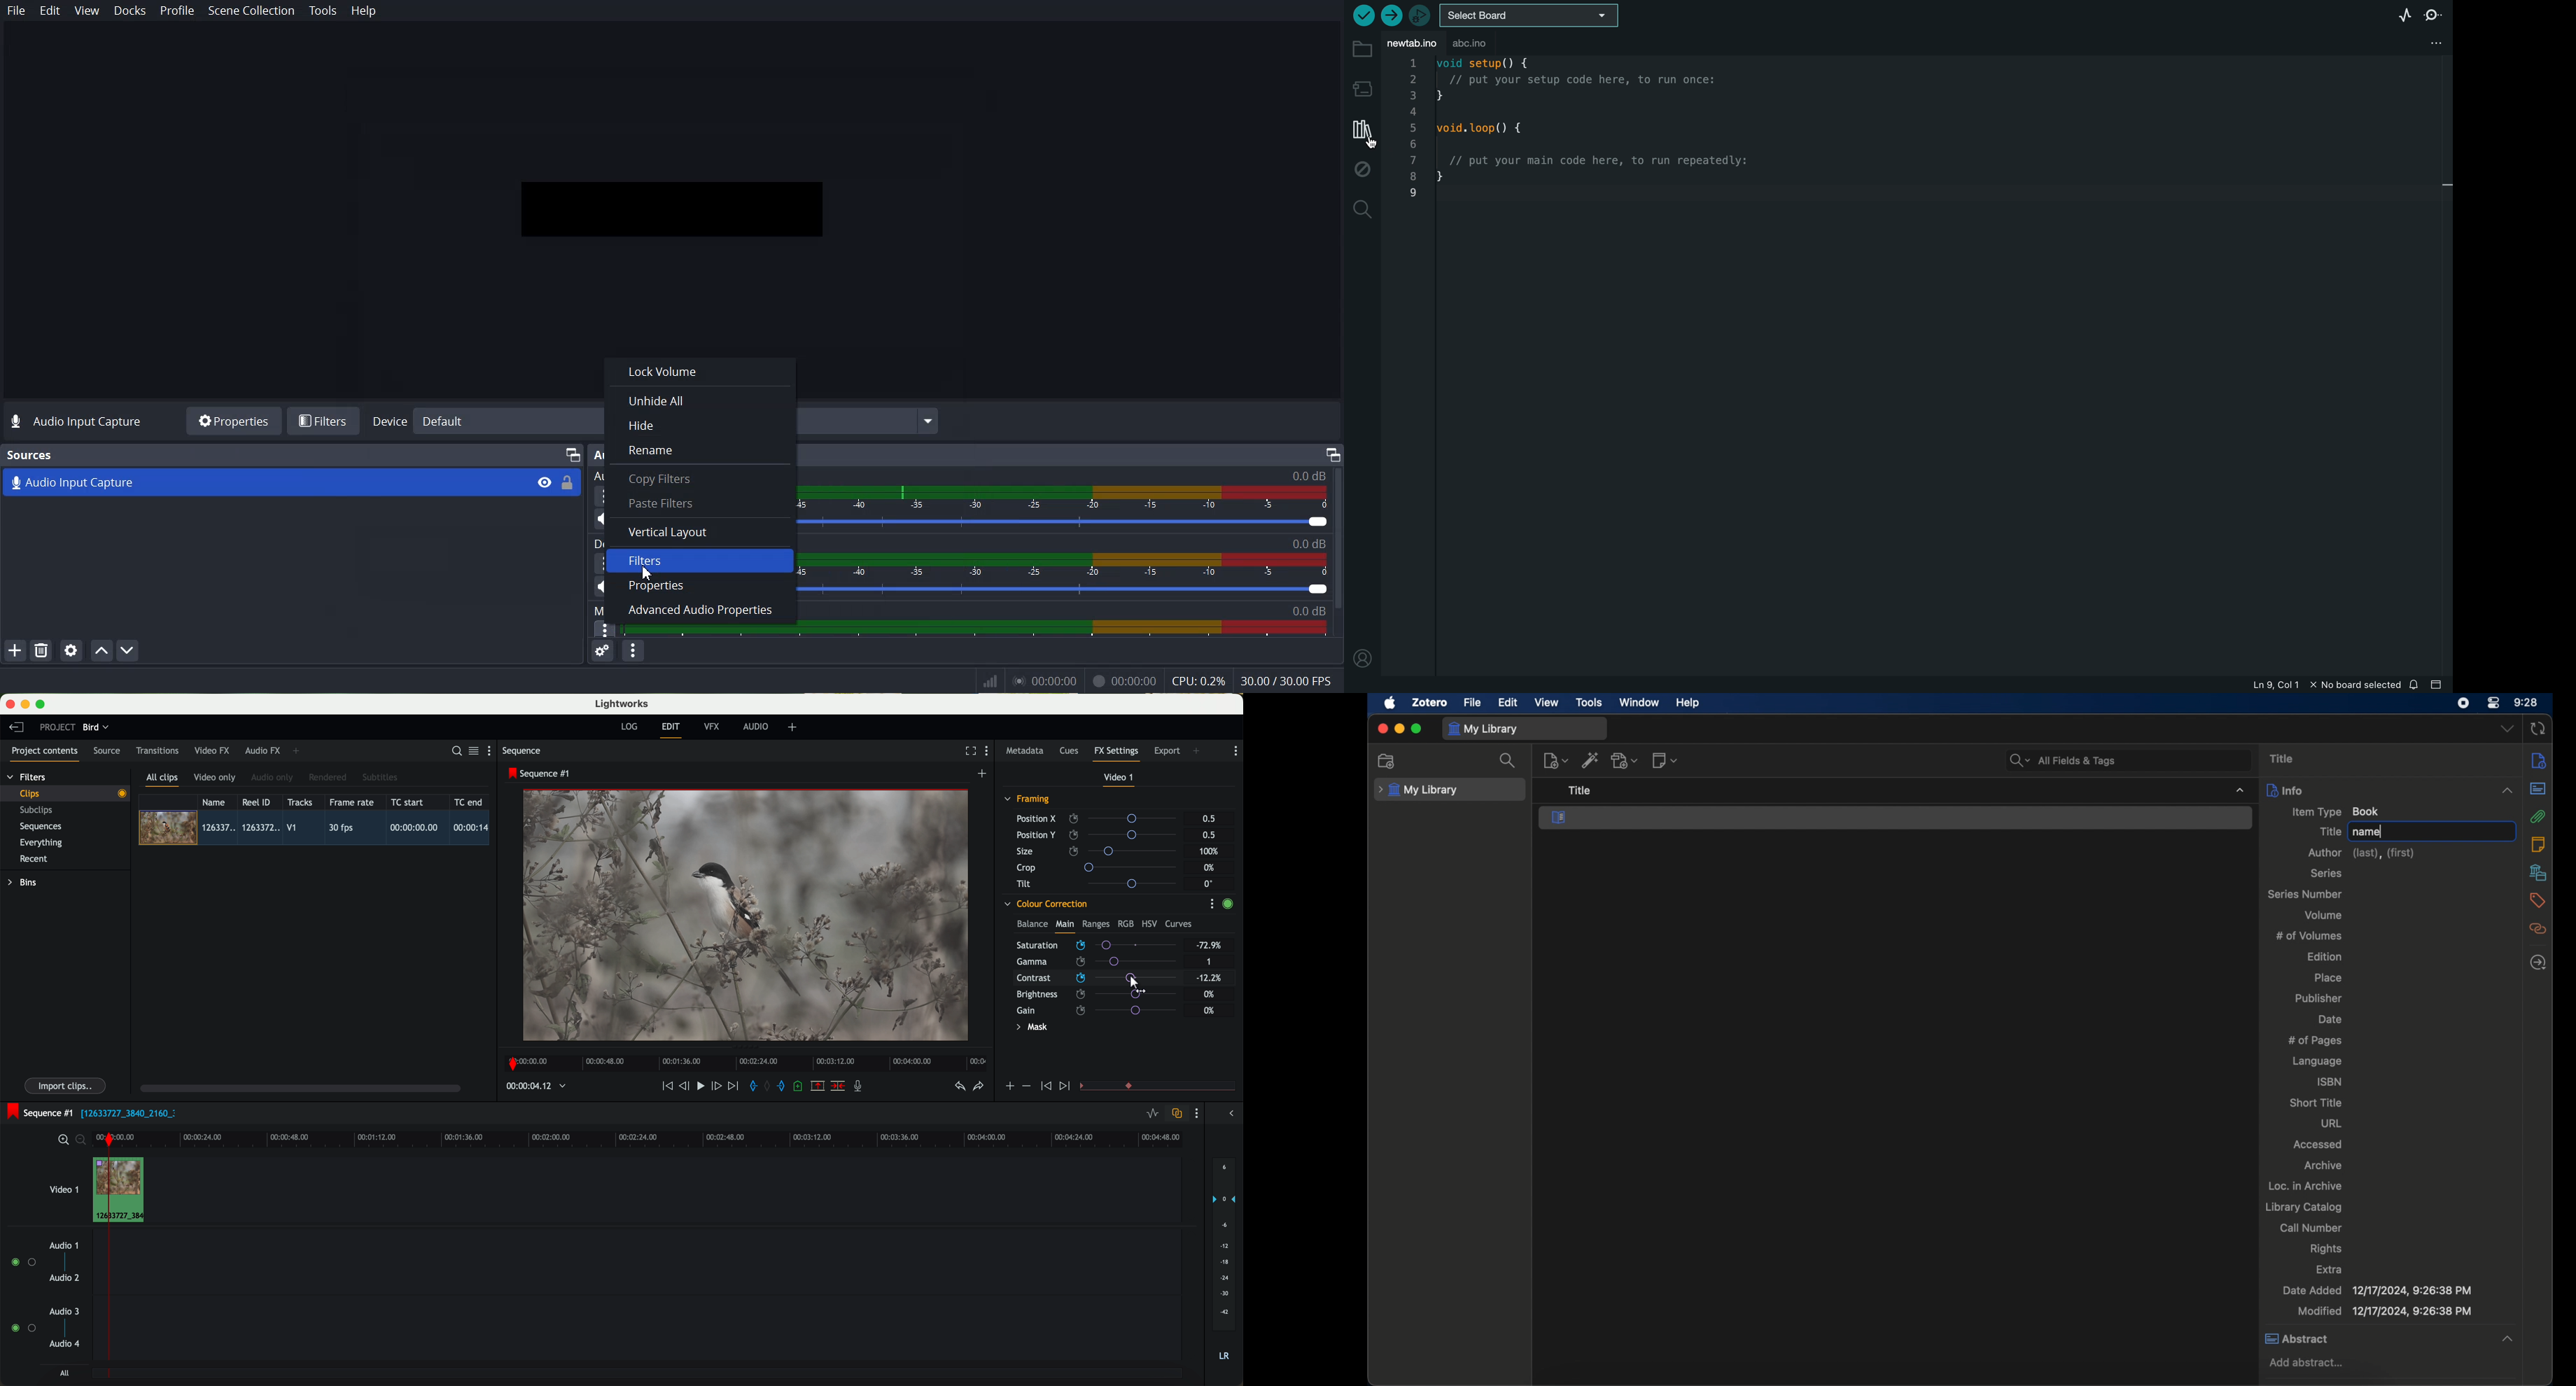 The width and height of the screenshot is (2576, 1400). What do you see at coordinates (1103, 1010) in the screenshot?
I see `gain` at bounding box center [1103, 1010].